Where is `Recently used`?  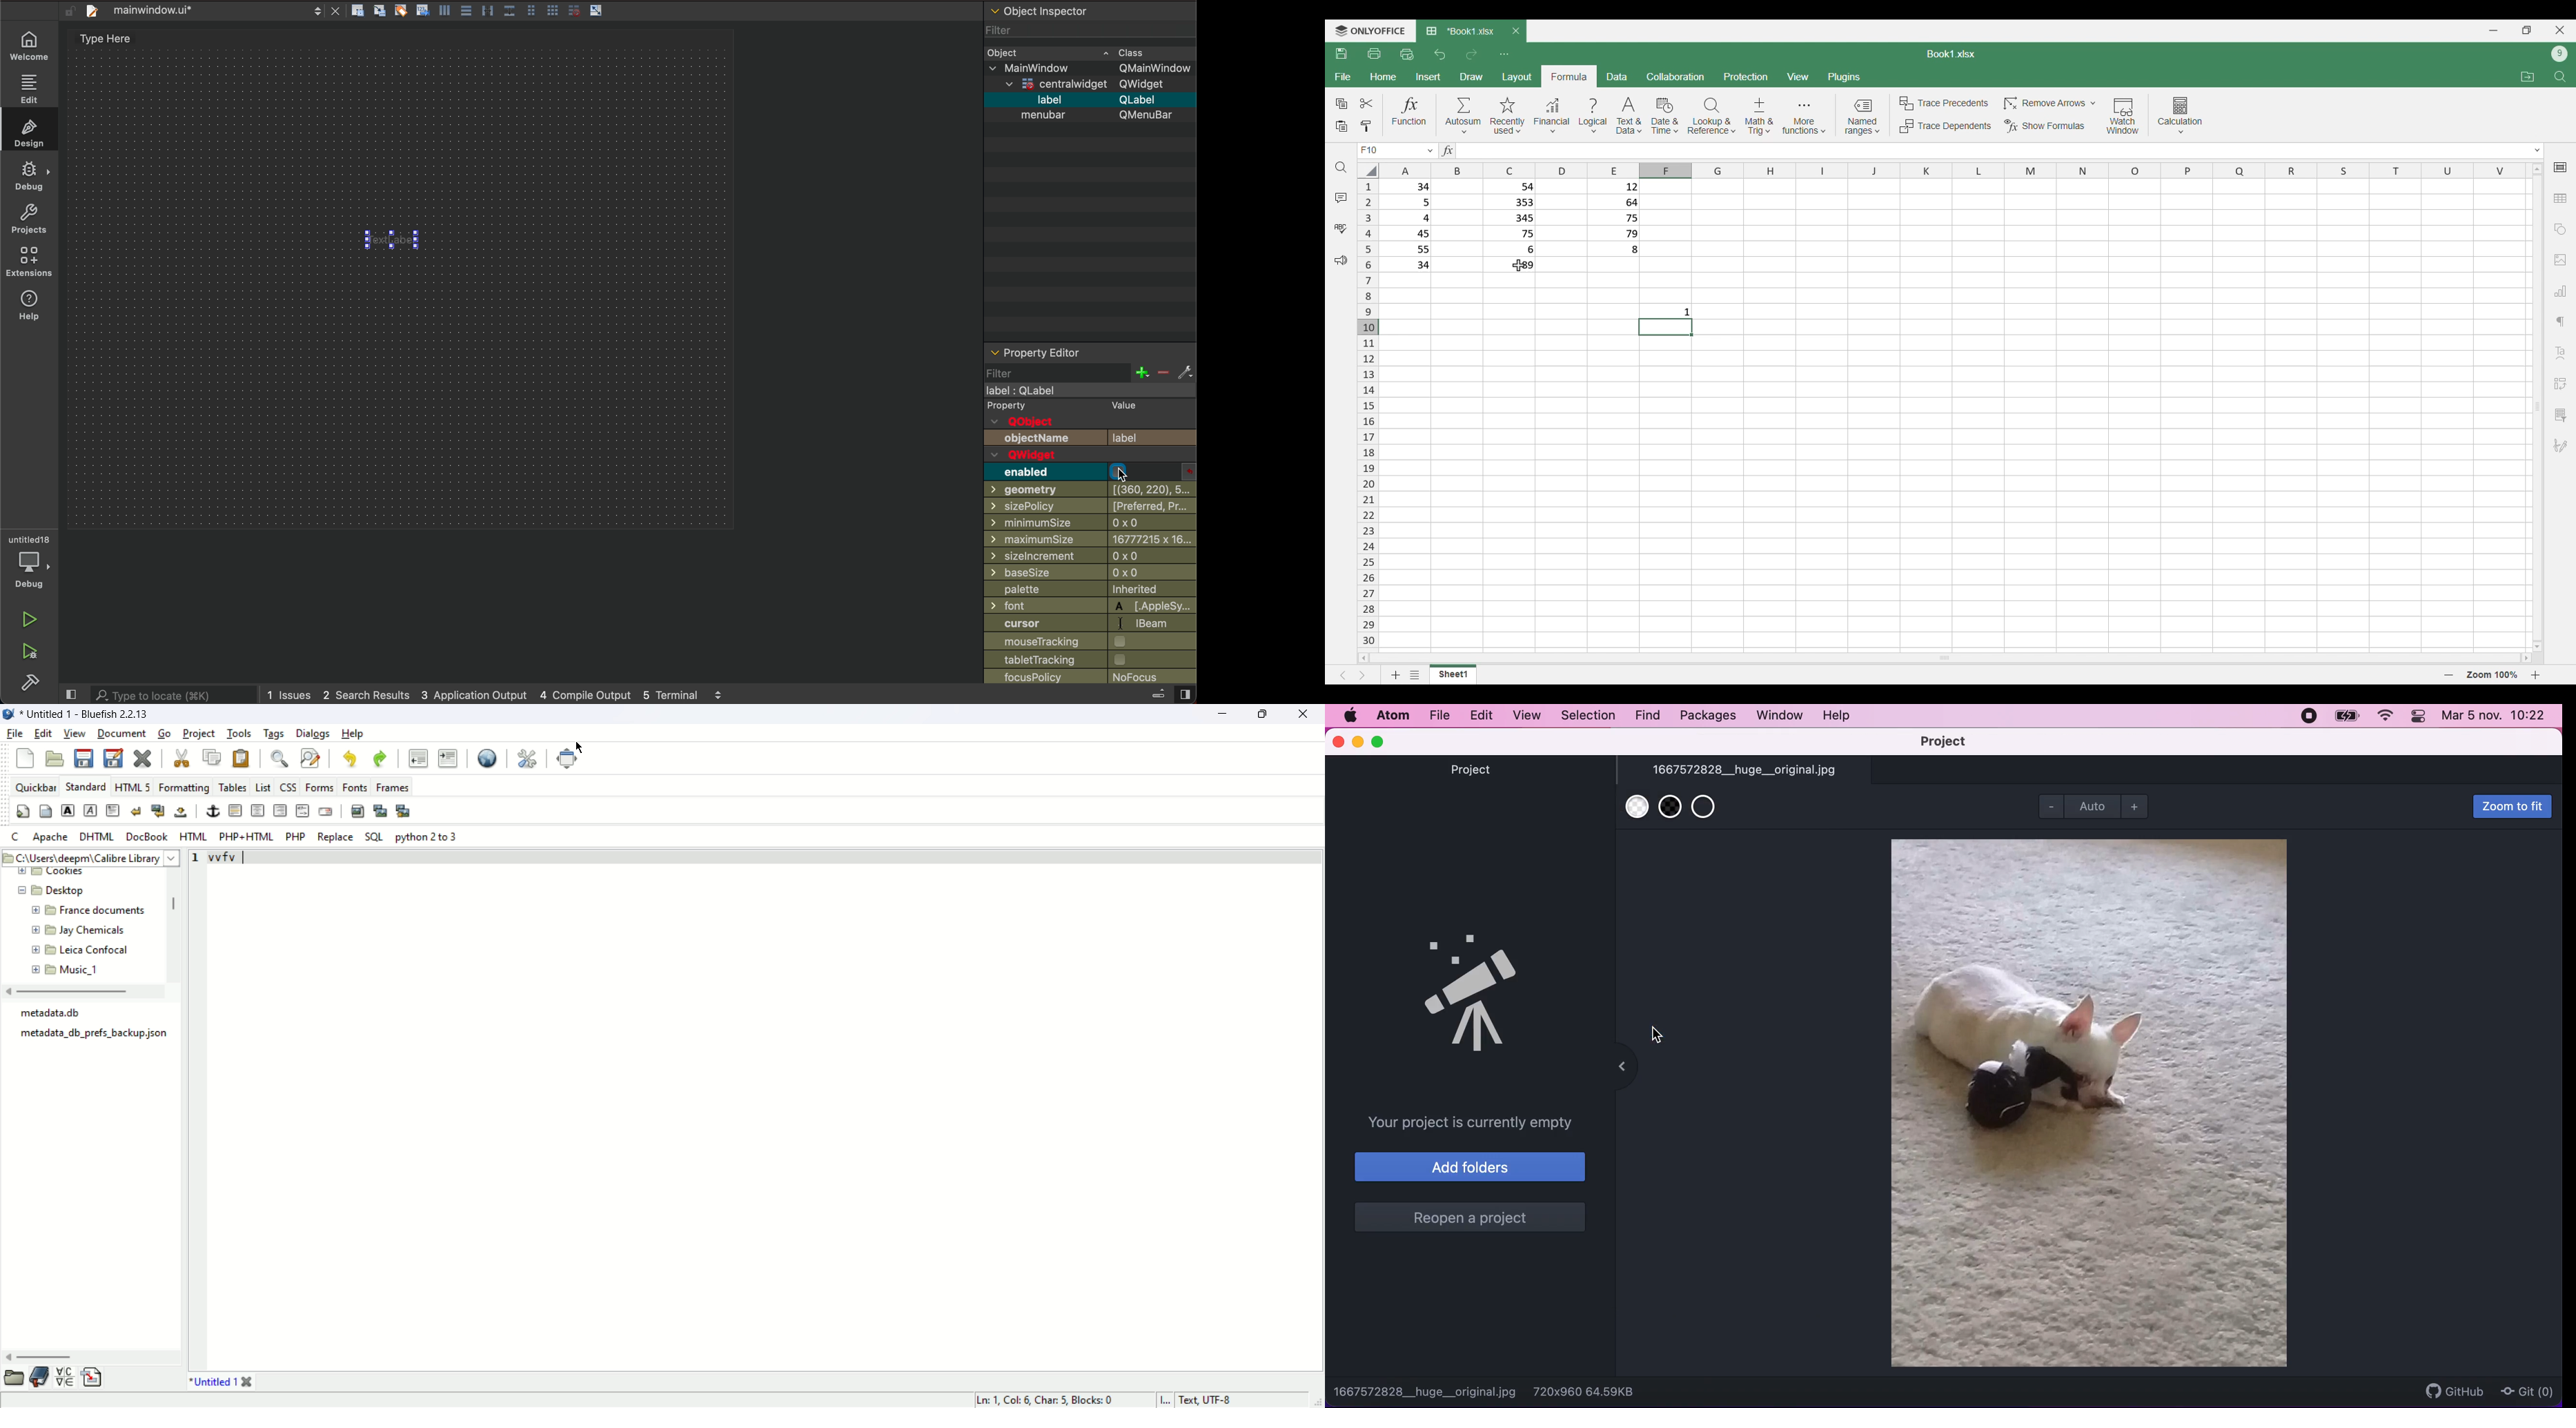 Recently used is located at coordinates (1508, 116).